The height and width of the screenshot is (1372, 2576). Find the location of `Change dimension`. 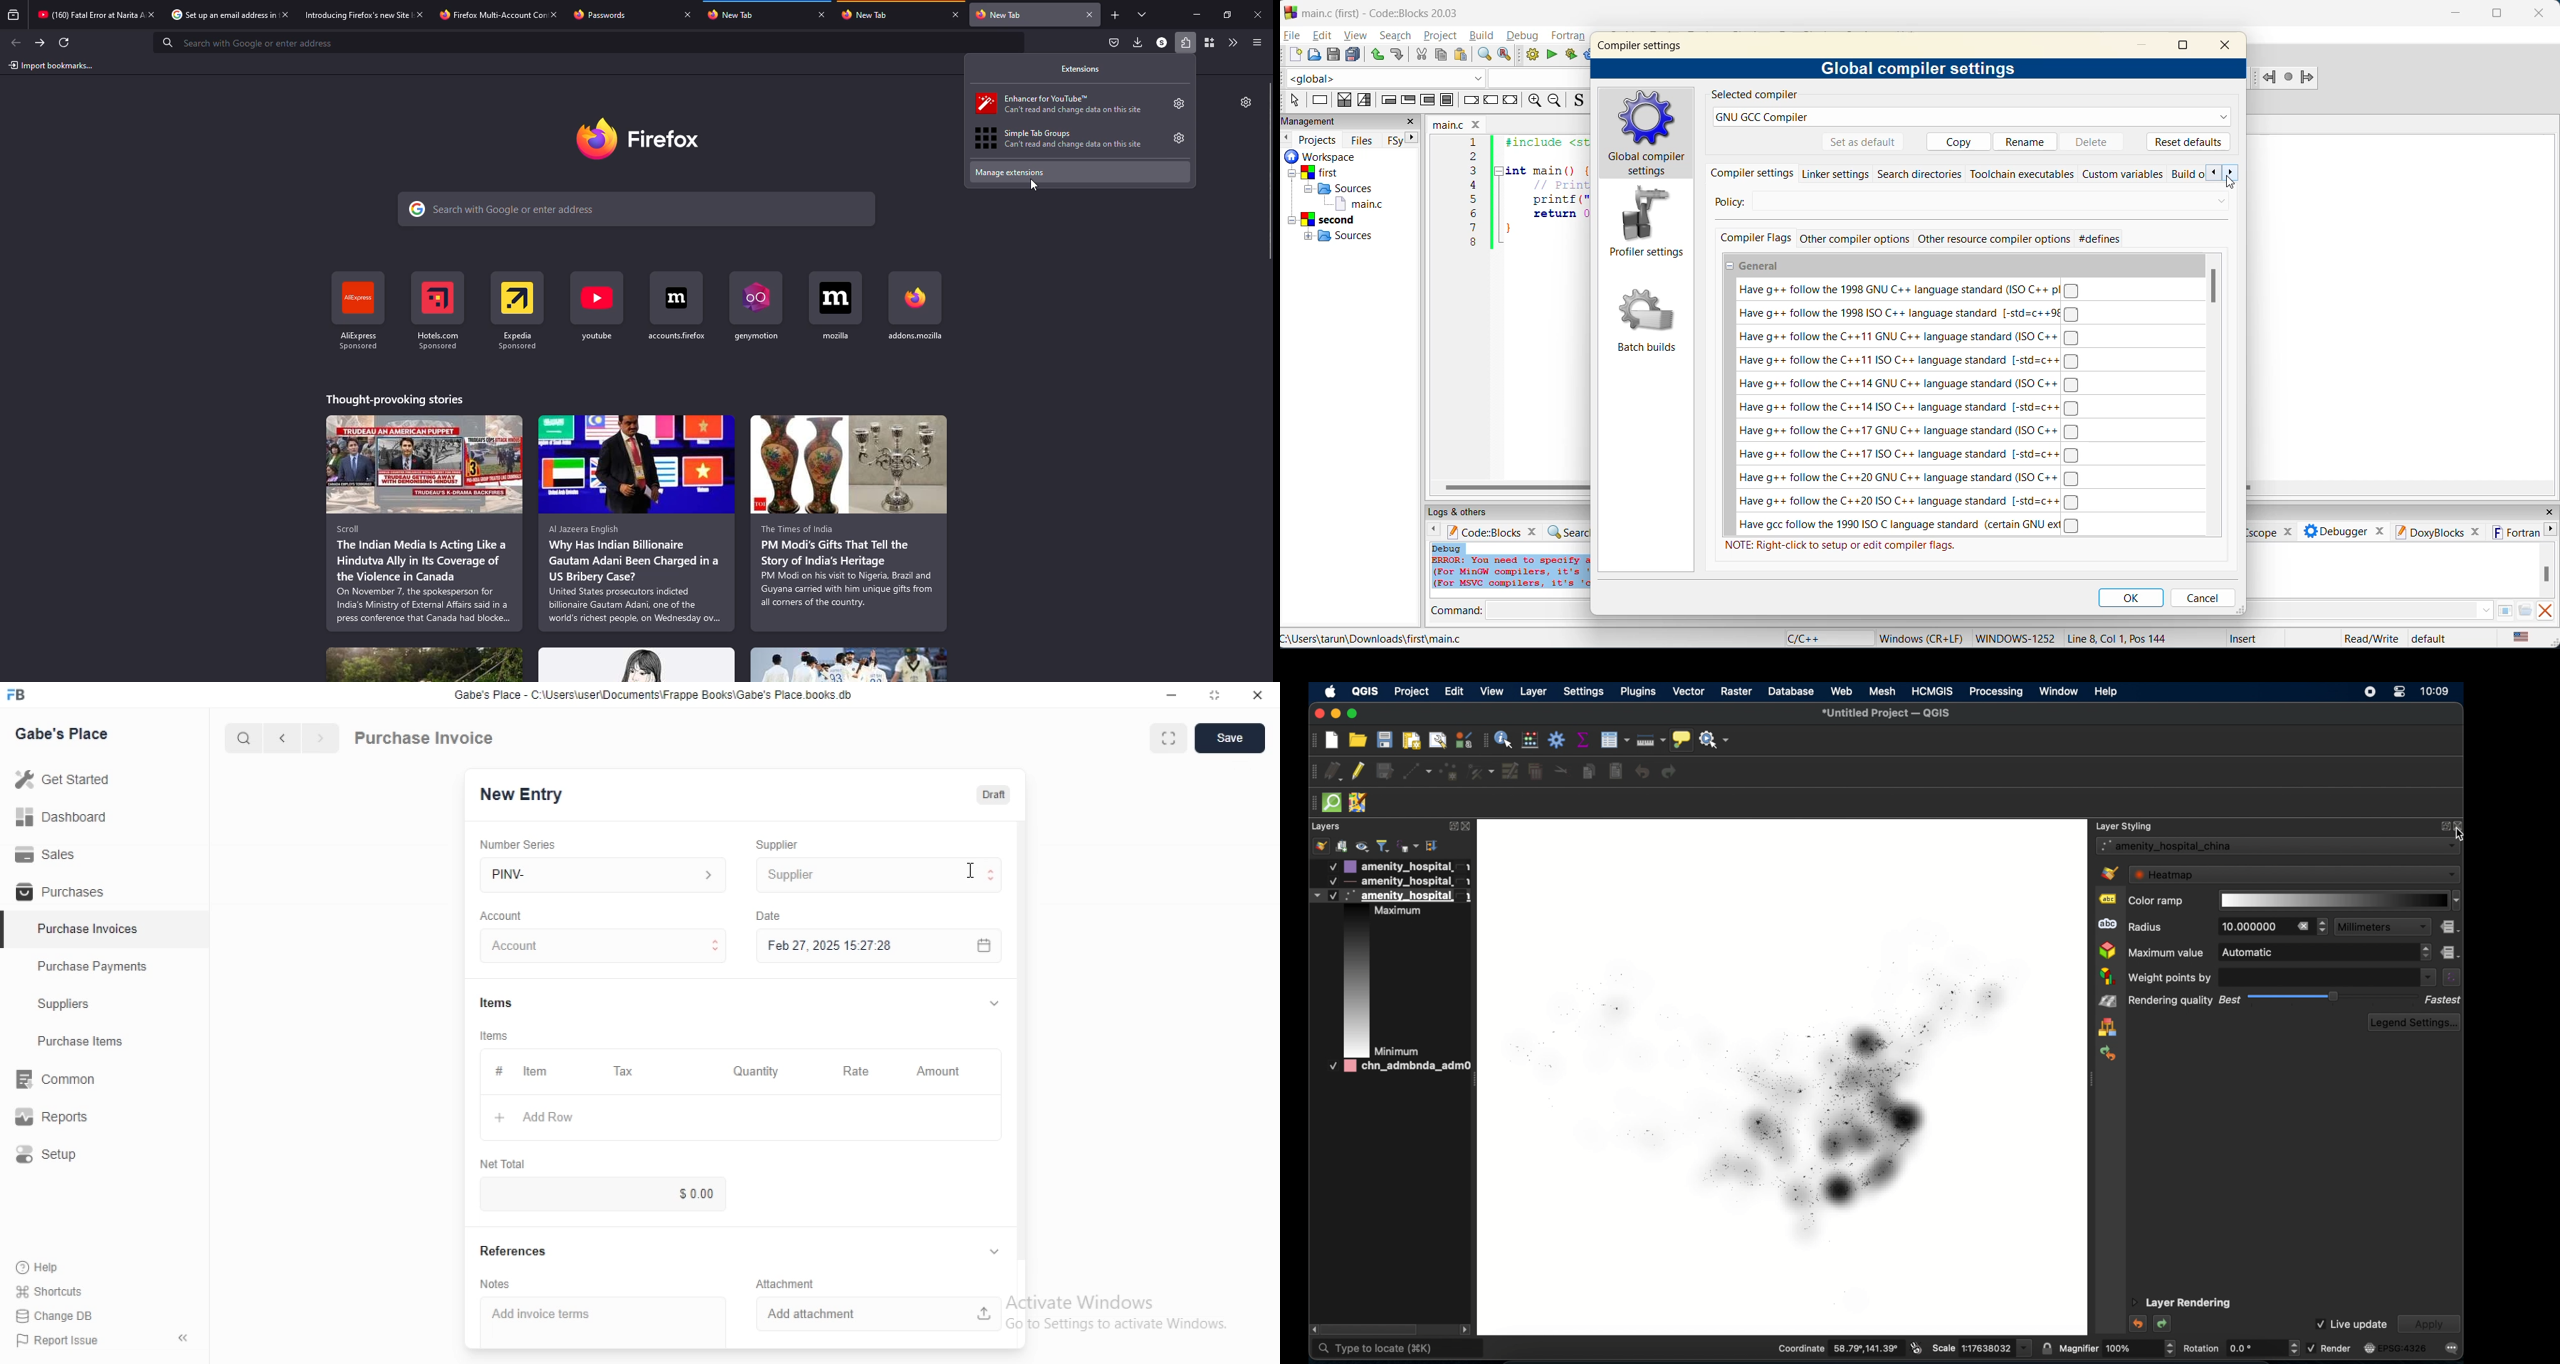

Change dimension is located at coordinates (1215, 695).